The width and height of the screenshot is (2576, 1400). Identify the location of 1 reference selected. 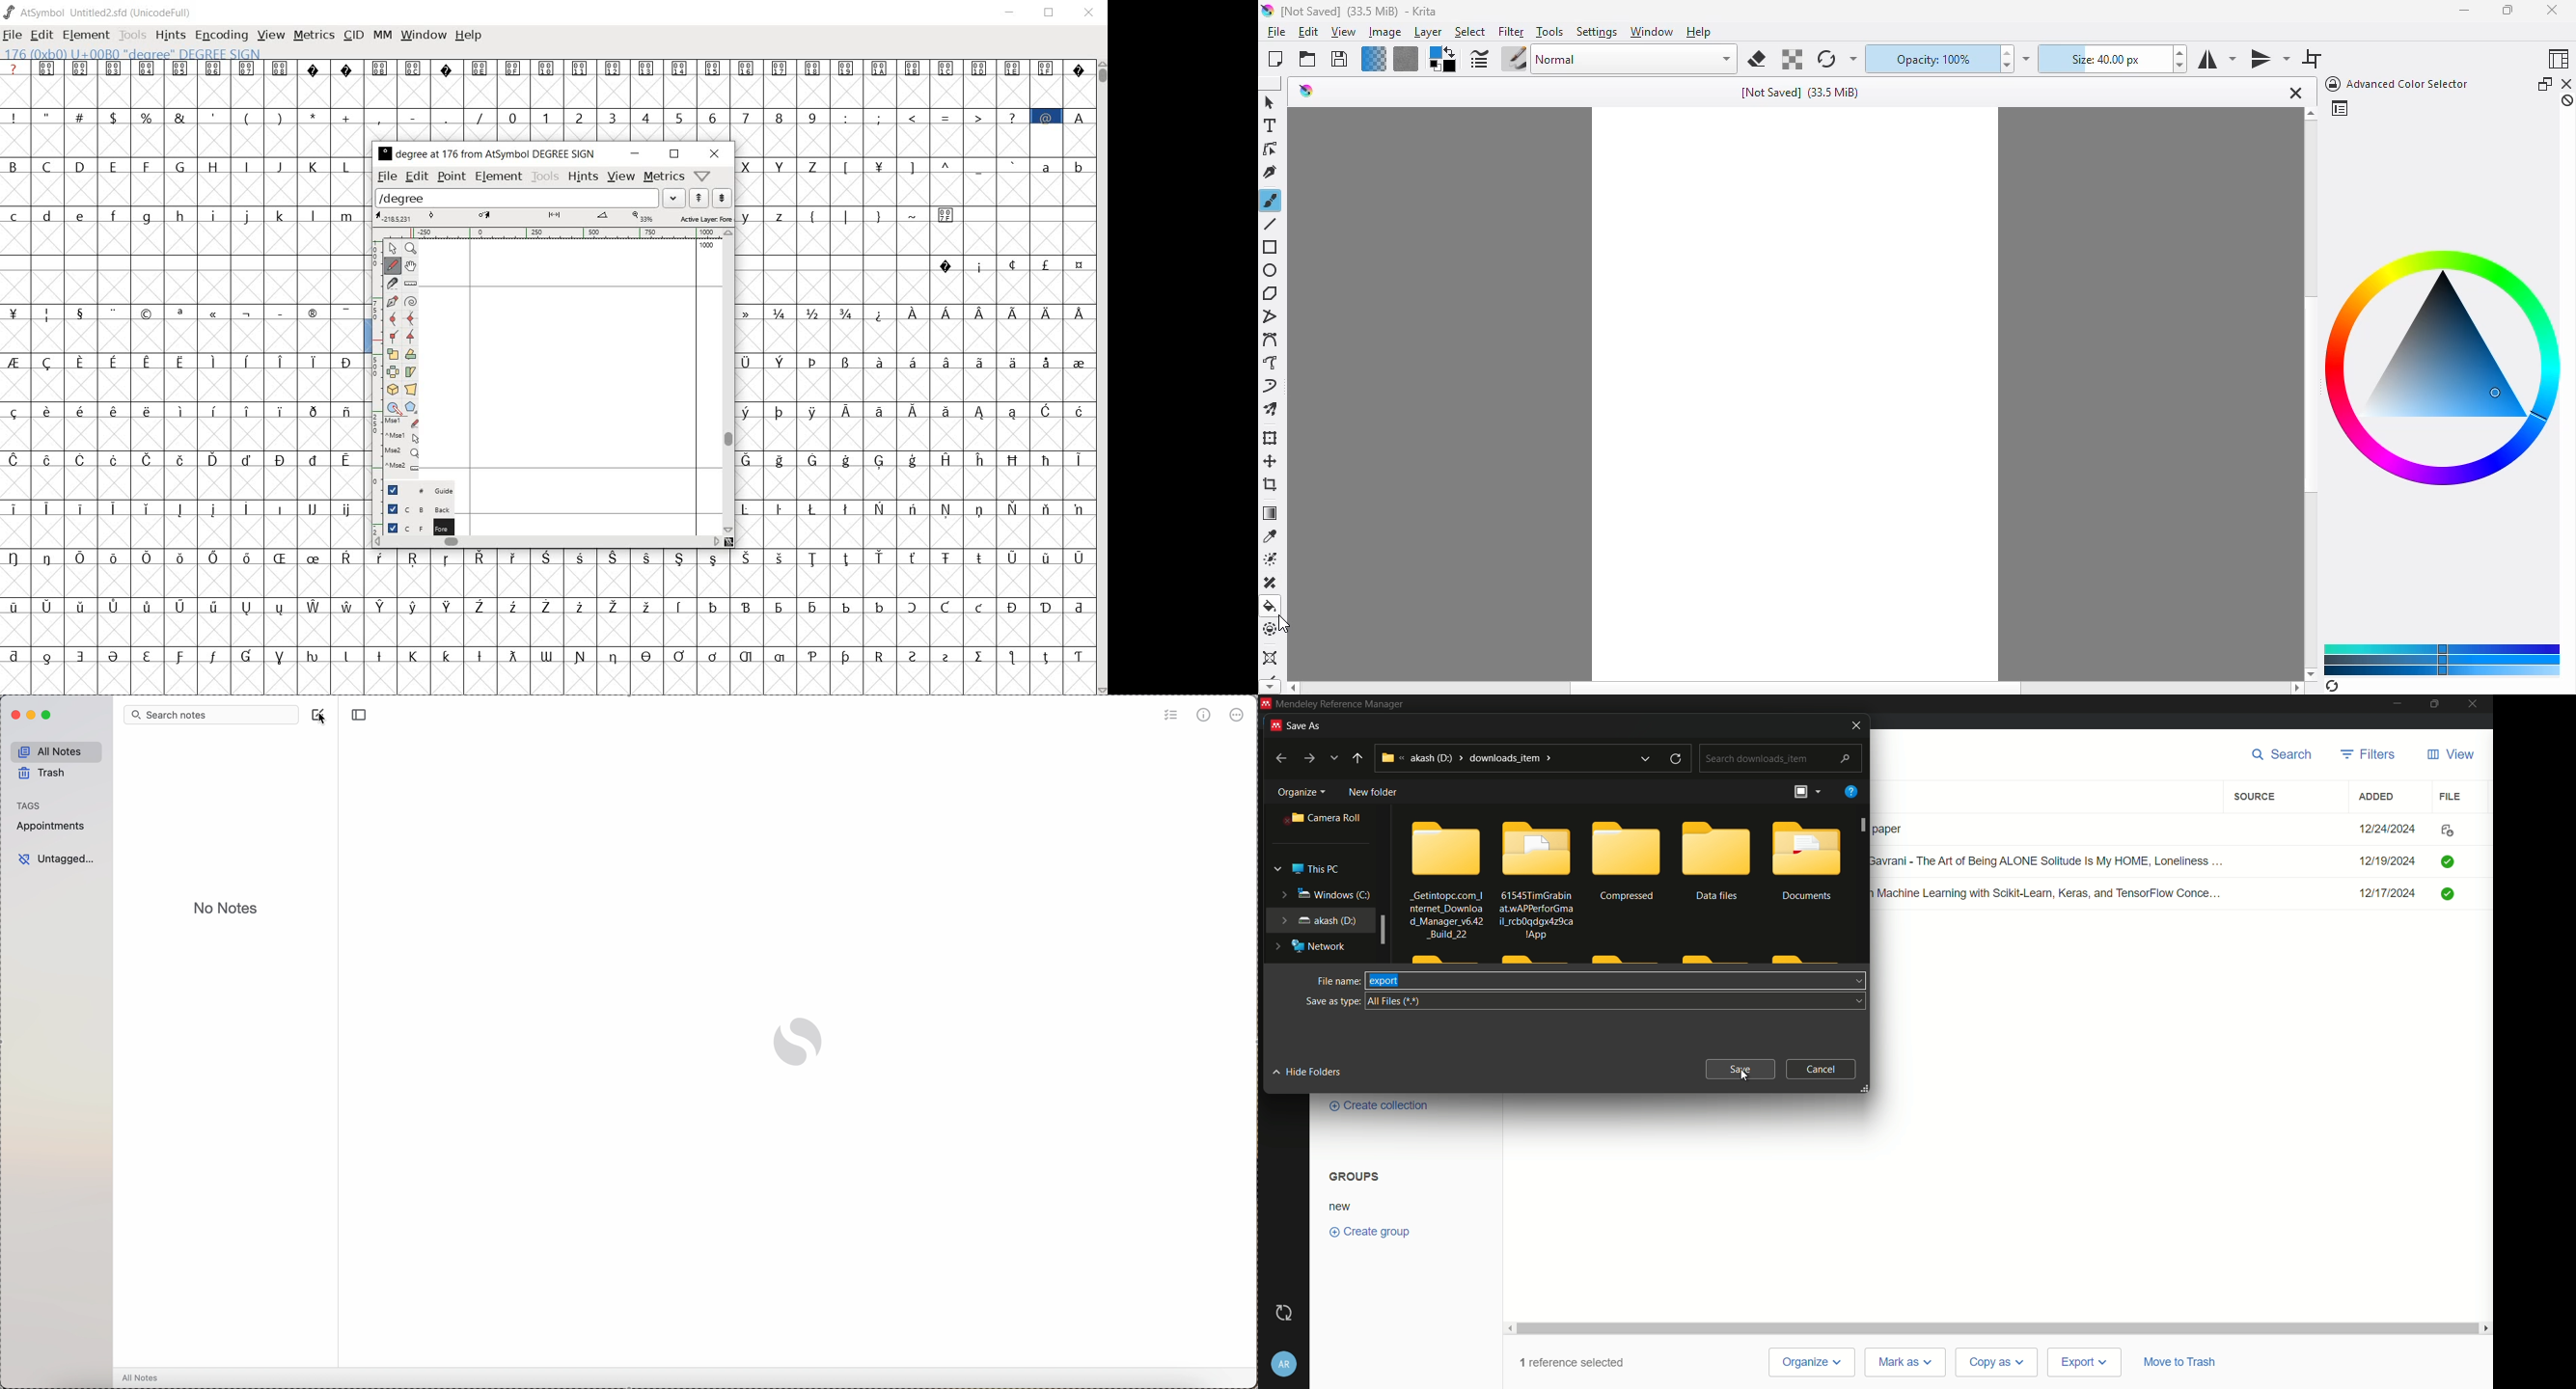
(1576, 1362).